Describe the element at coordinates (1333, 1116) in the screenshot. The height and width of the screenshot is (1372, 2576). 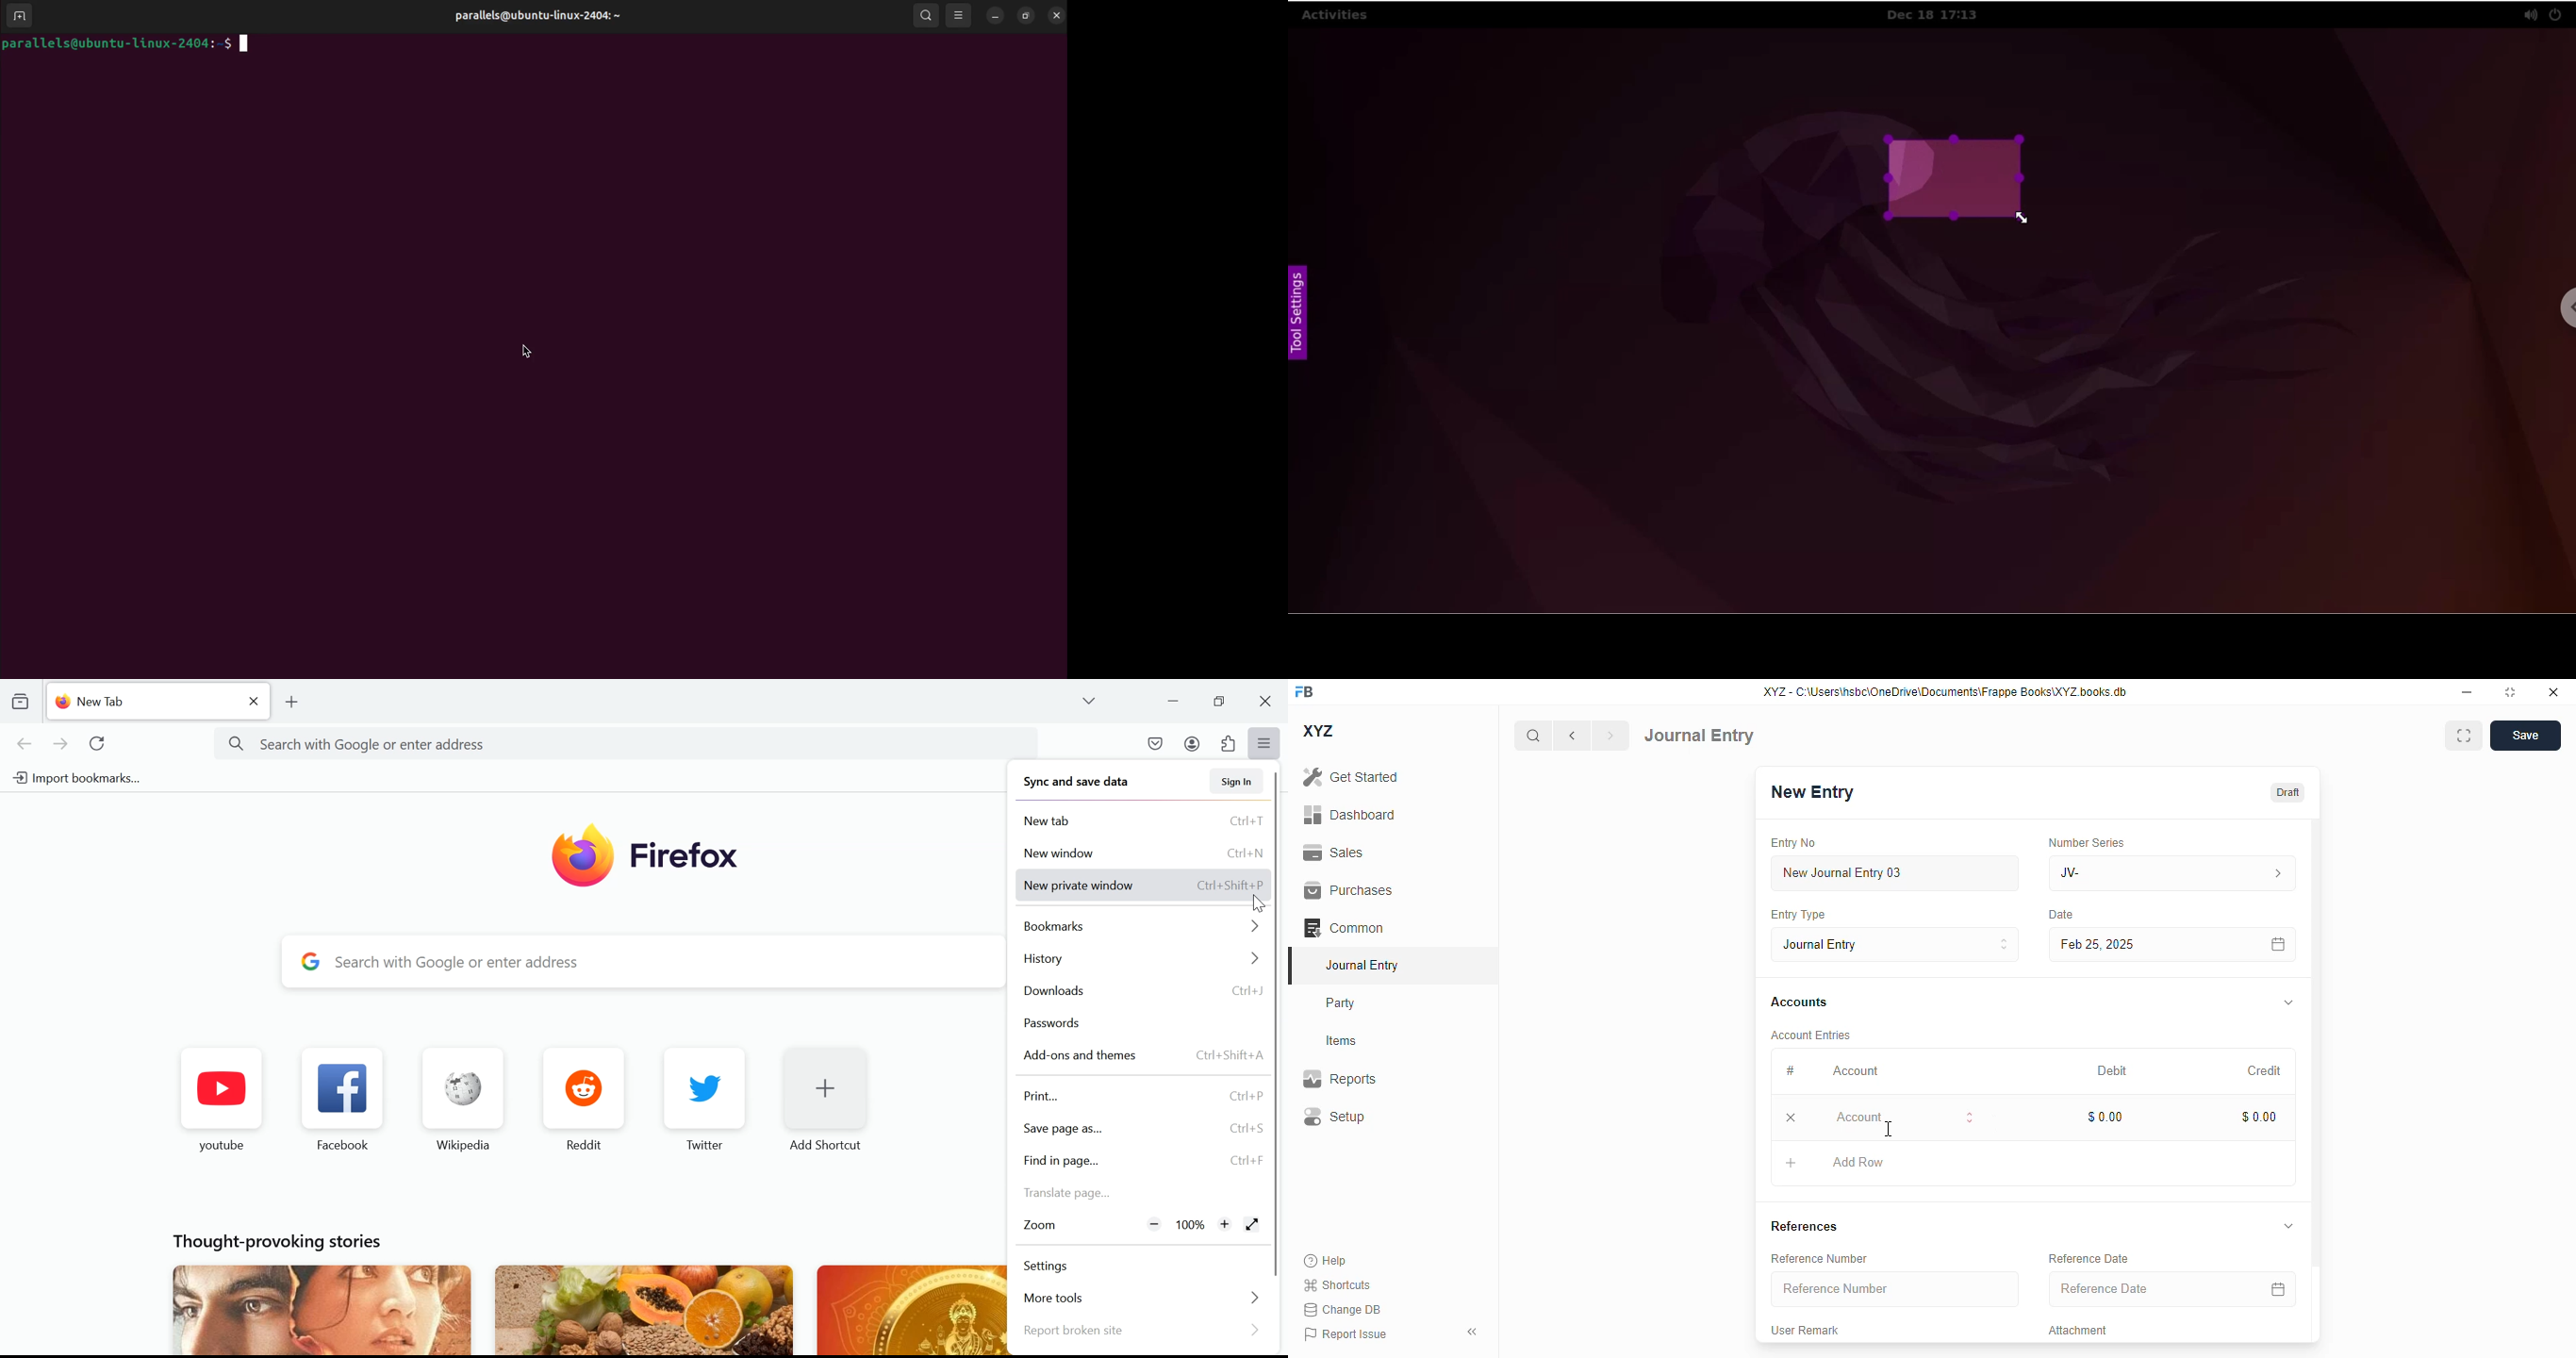
I see `setup` at that location.